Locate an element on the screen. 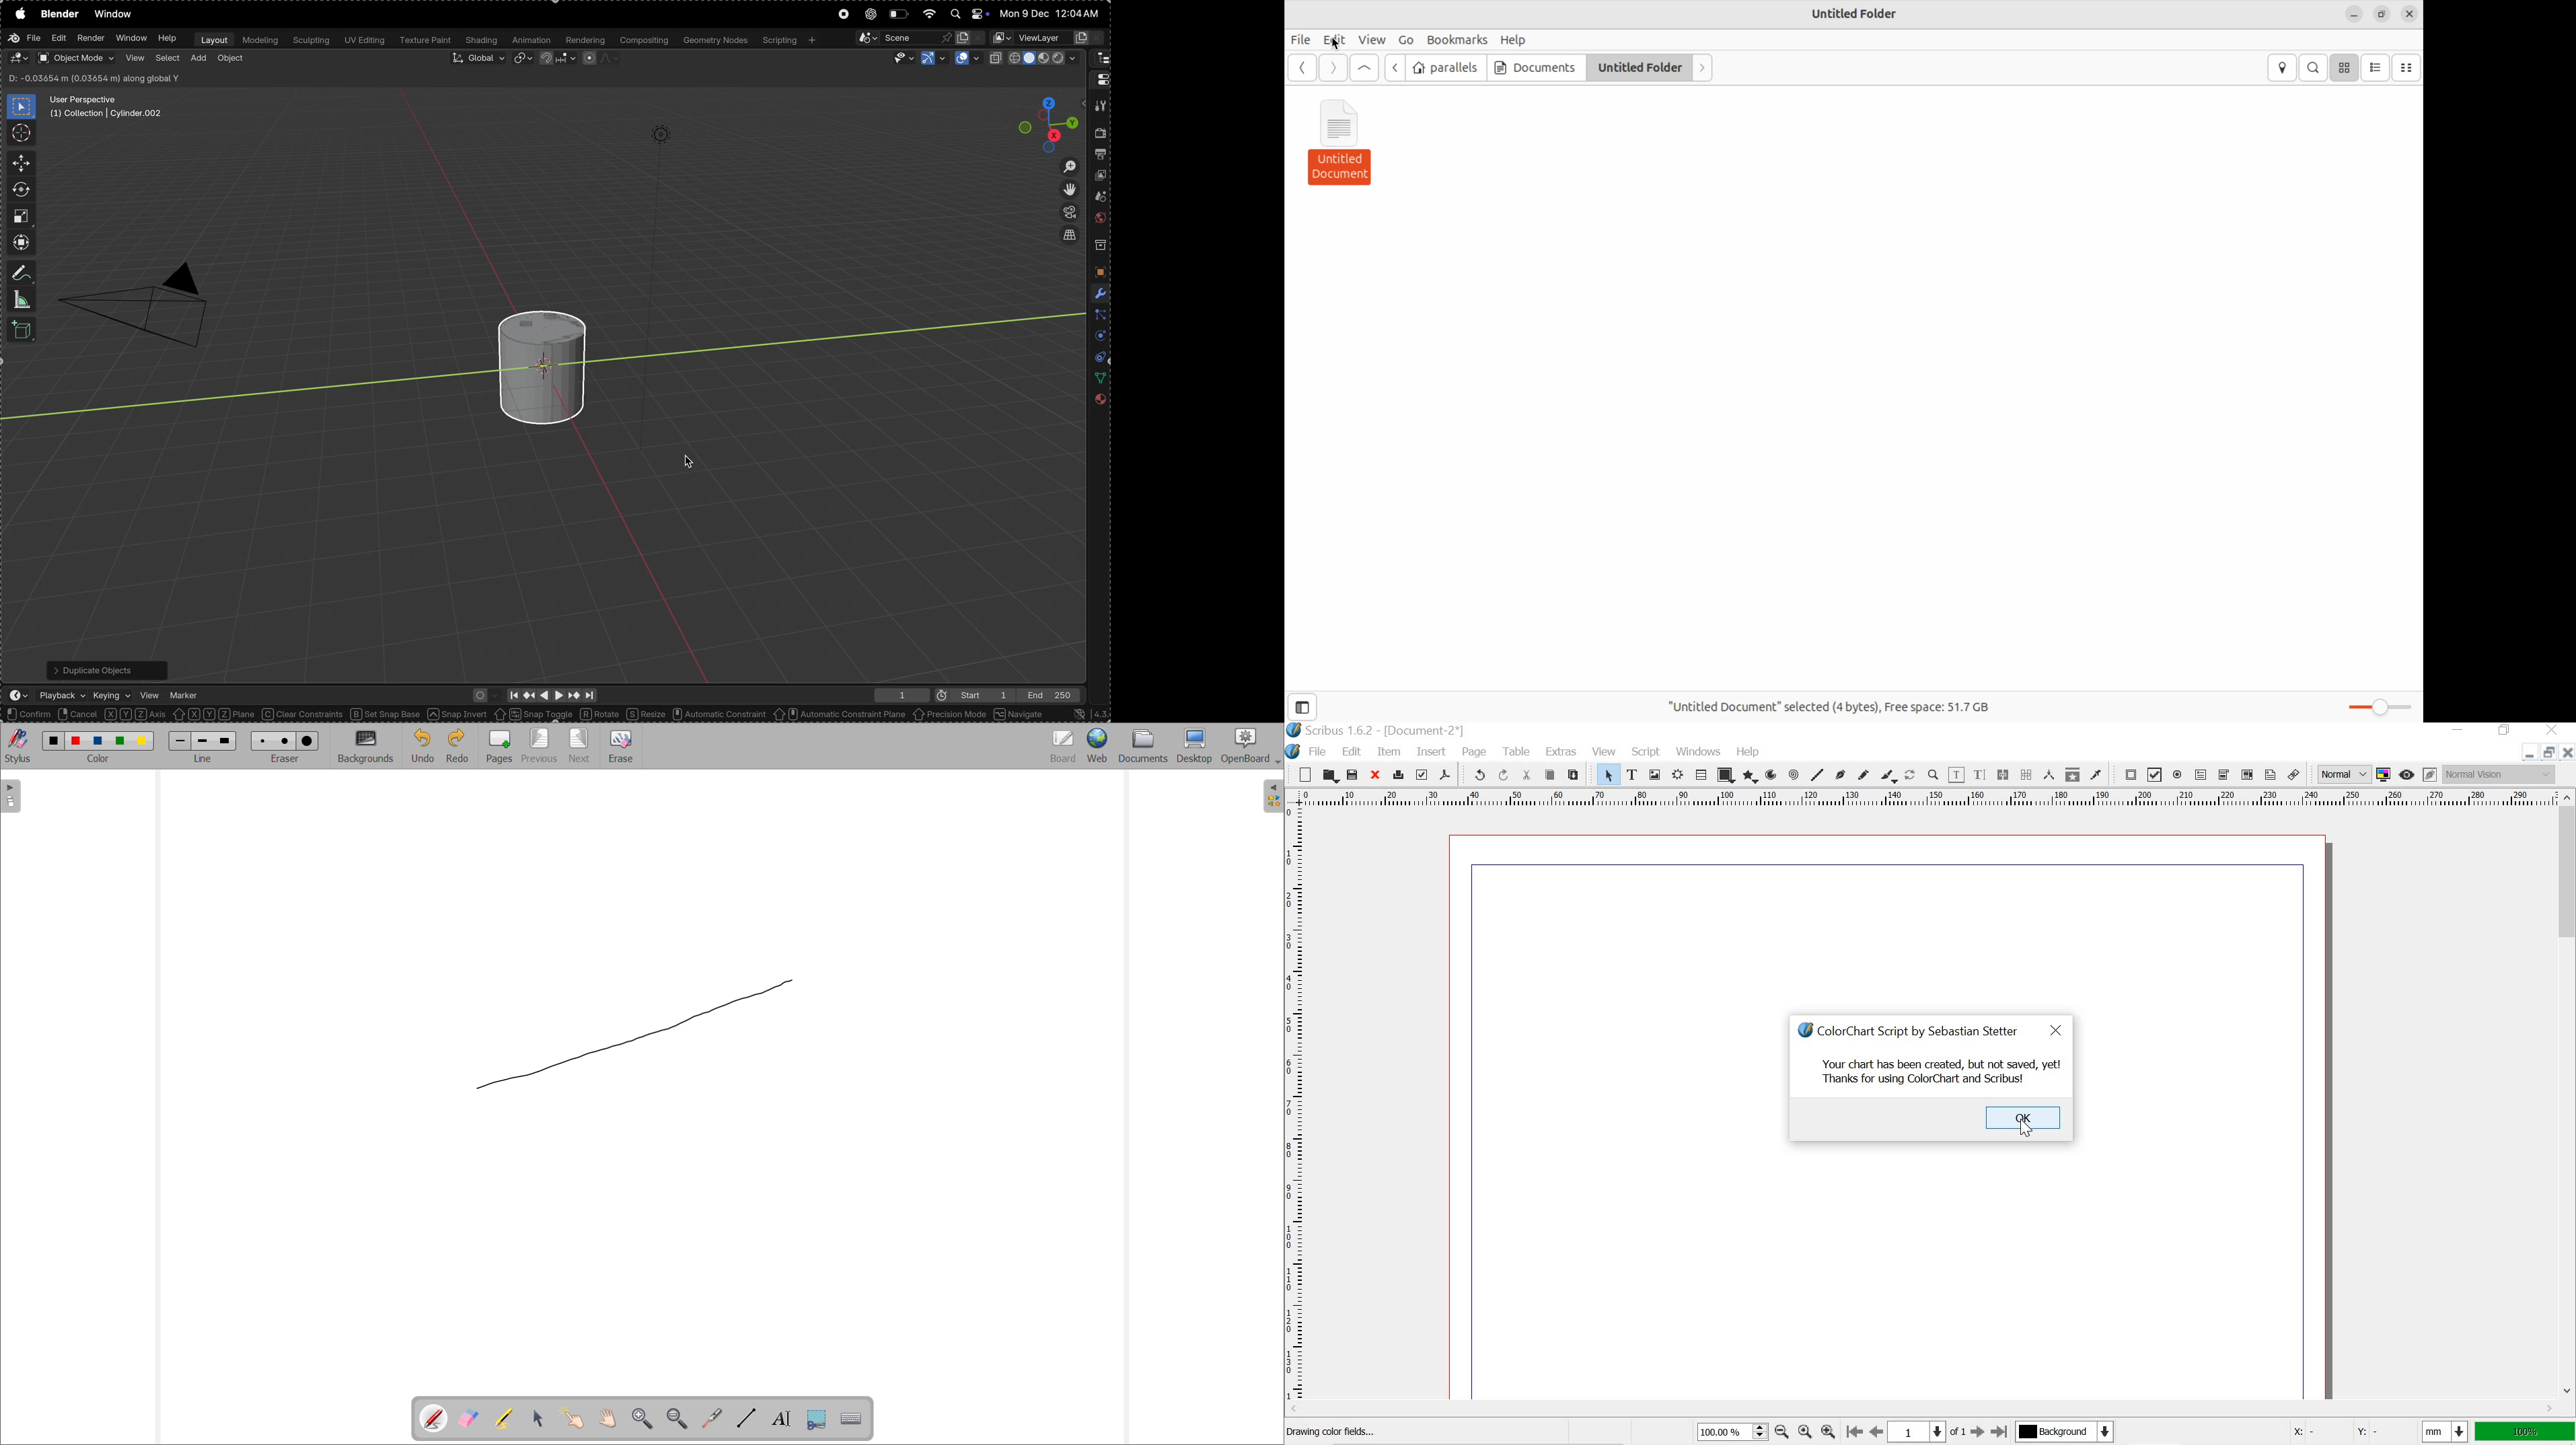 Image resolution: width=2576 pixels, height=1456 pixels. annotate measure is located at coordinates (22, 274).